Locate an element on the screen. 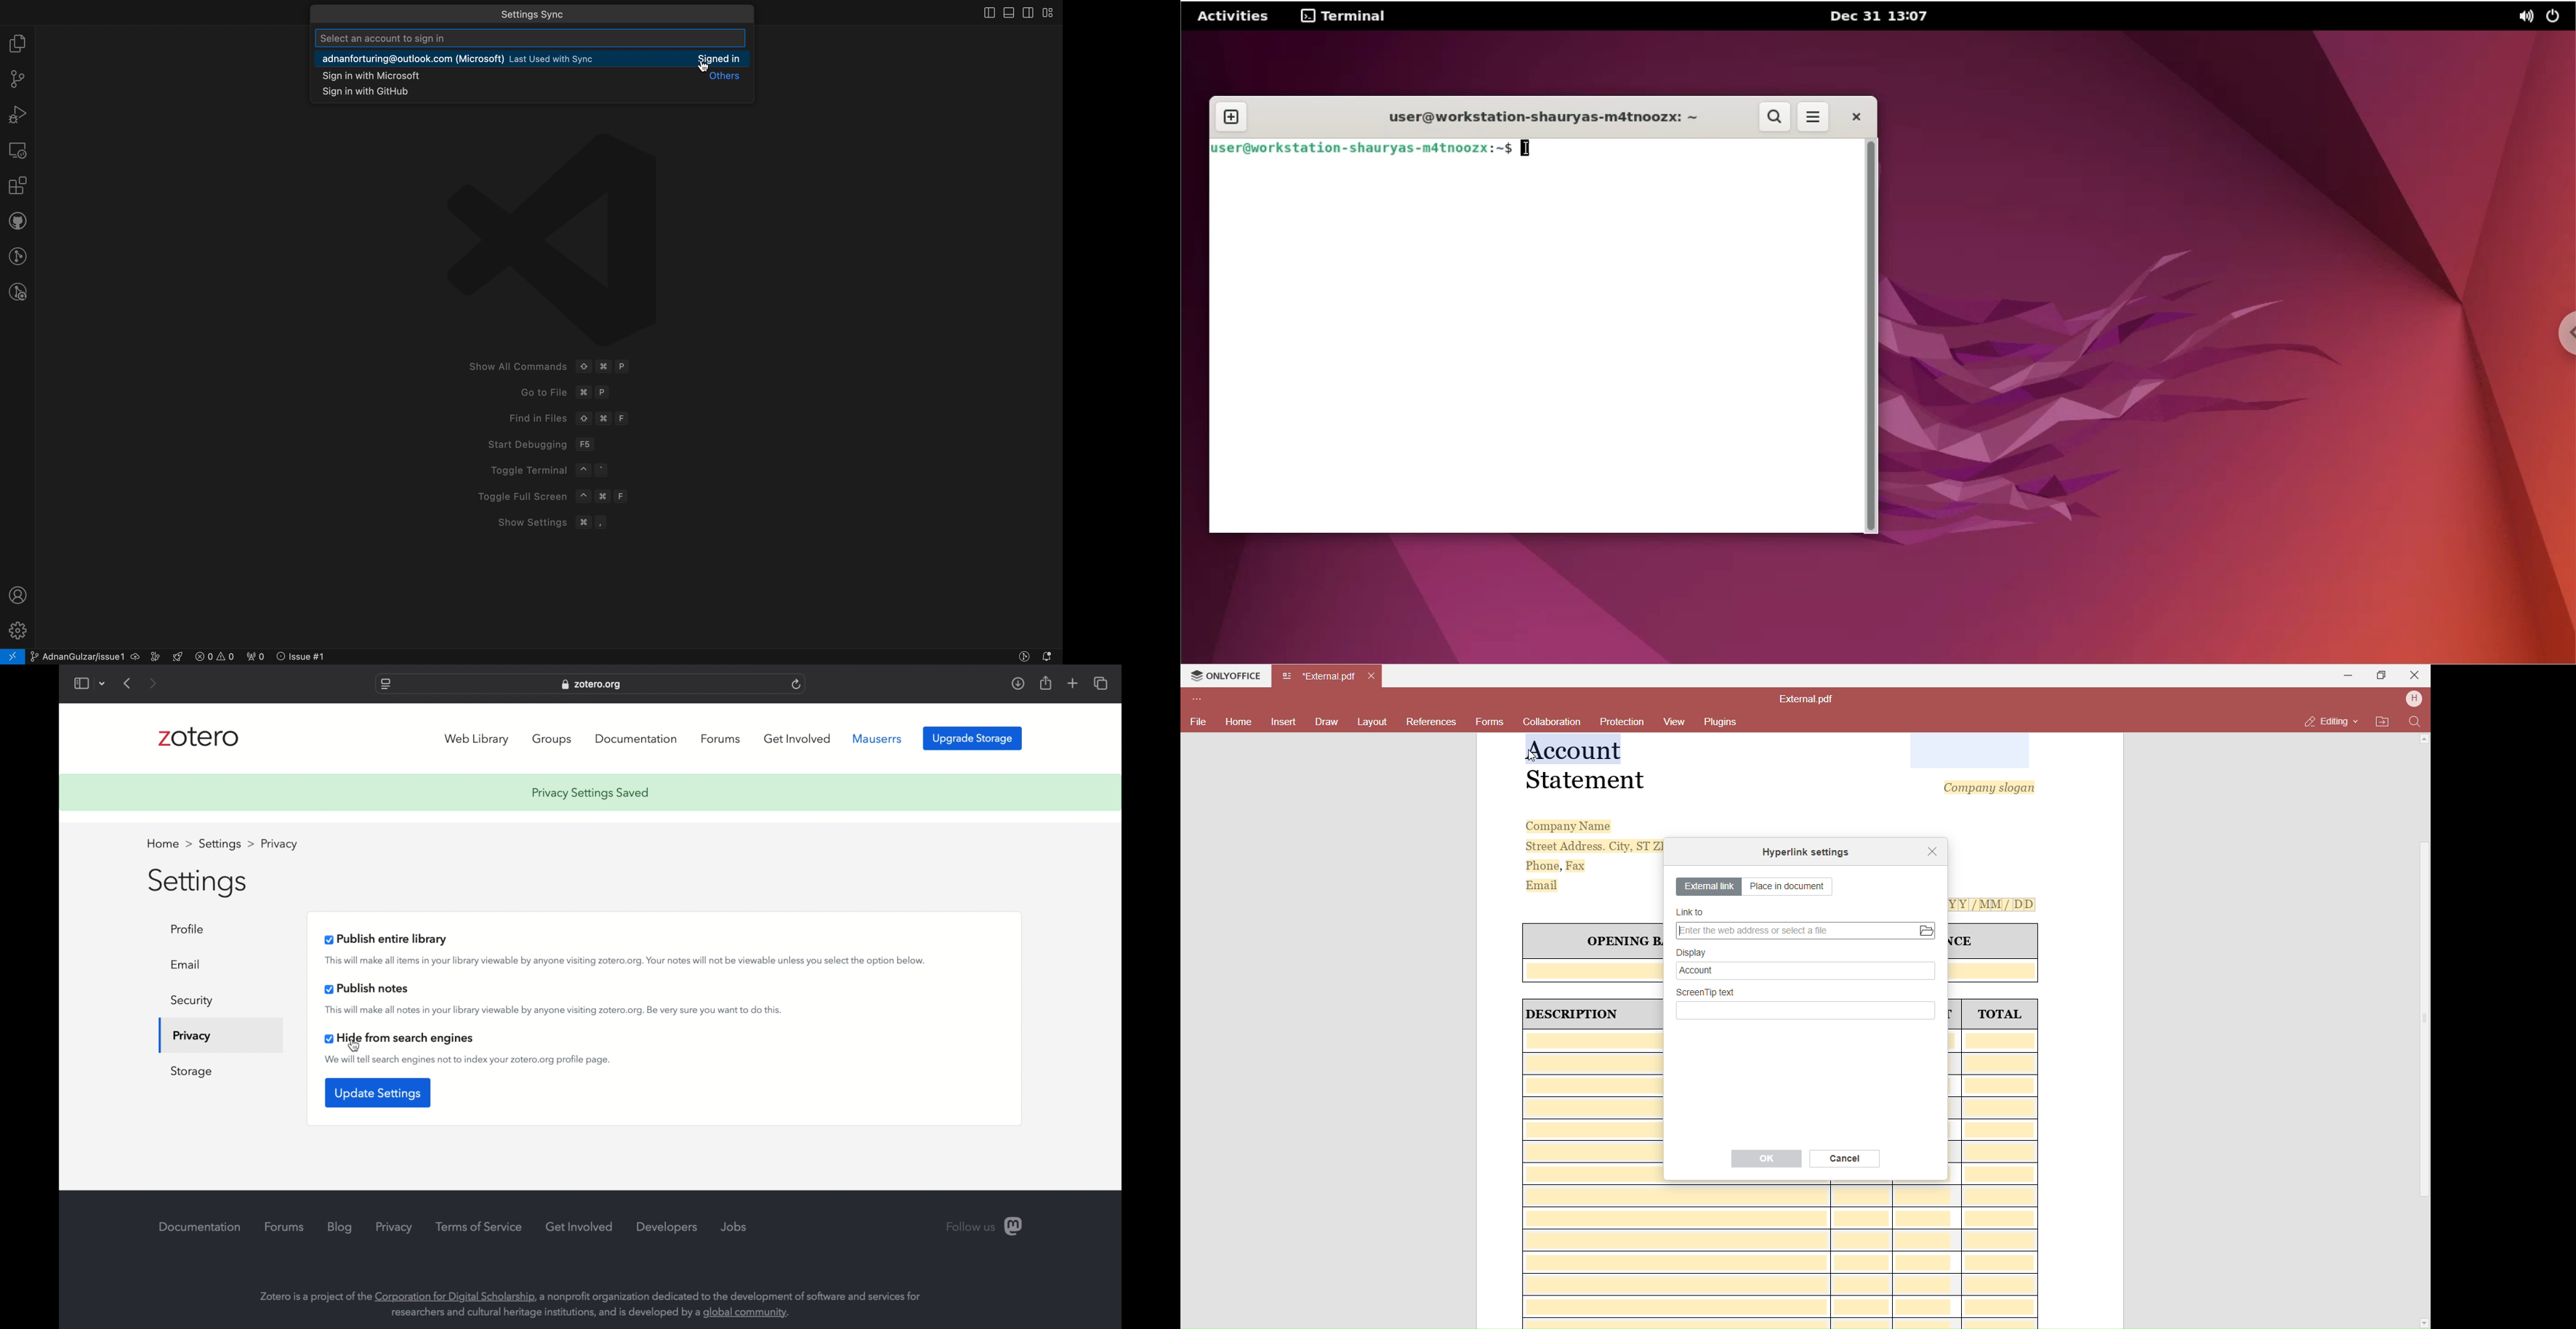 The width and height of the screenshot is (2576, 1344). developers is located at coordinates (668, 1227).